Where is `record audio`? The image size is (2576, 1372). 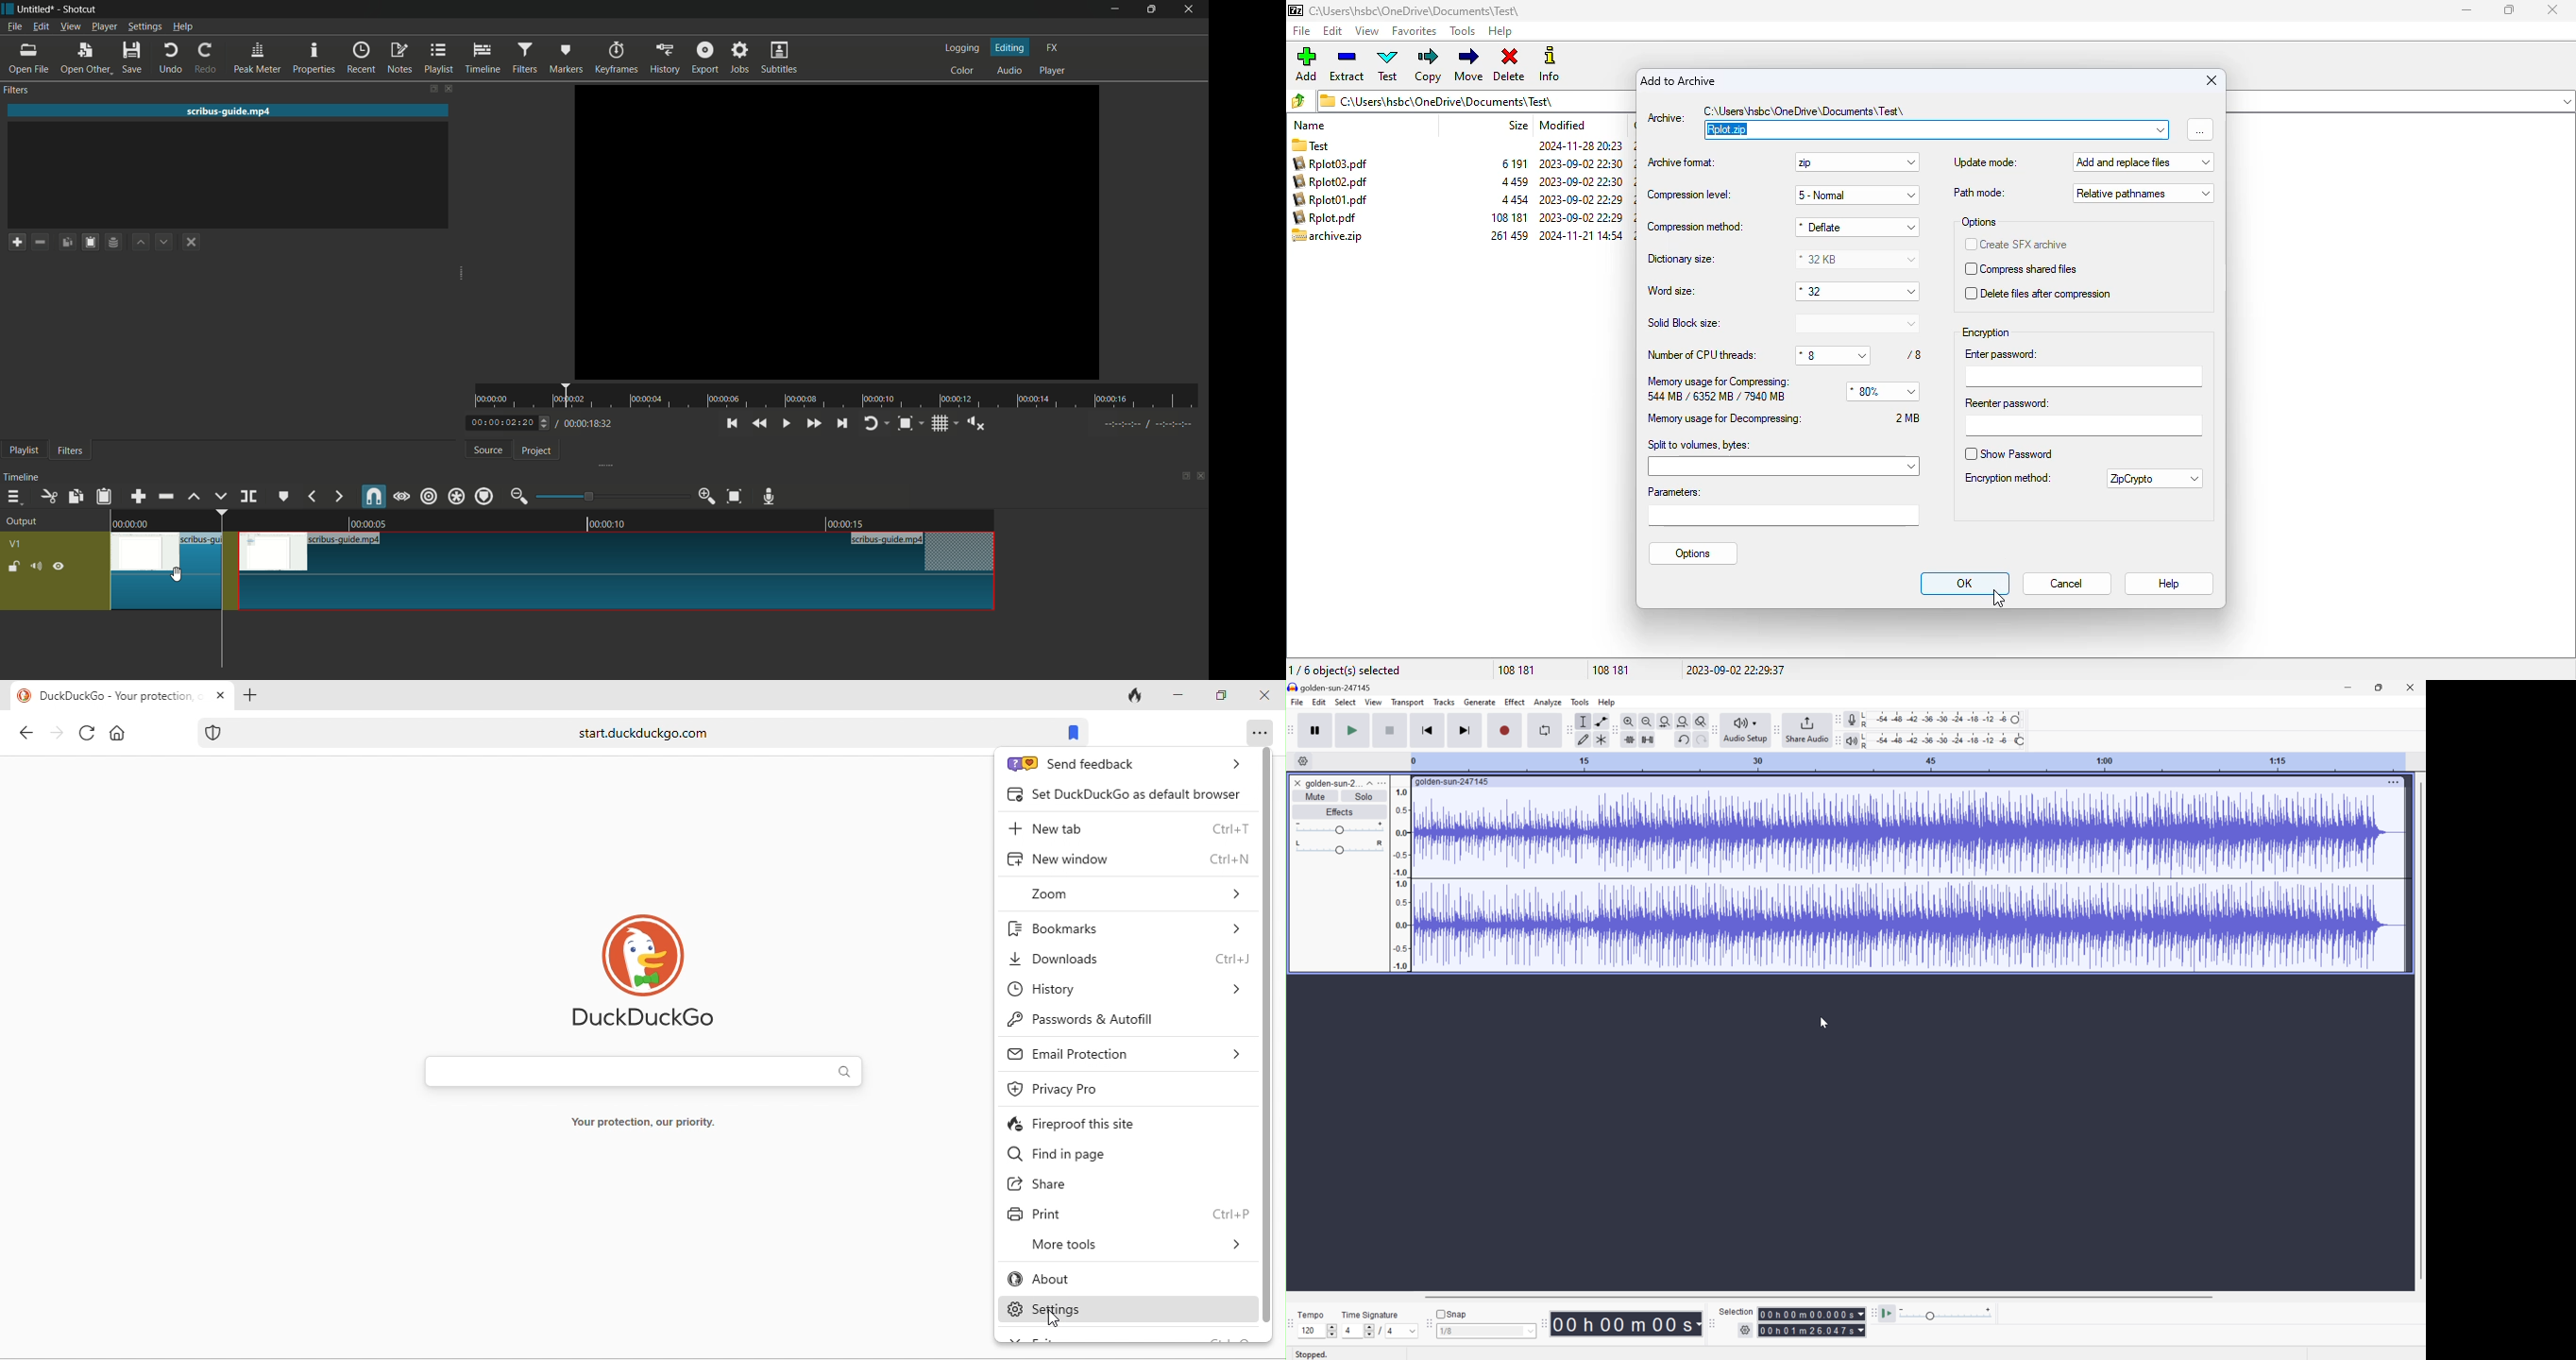
record audio is located at coordinates (767, 496).